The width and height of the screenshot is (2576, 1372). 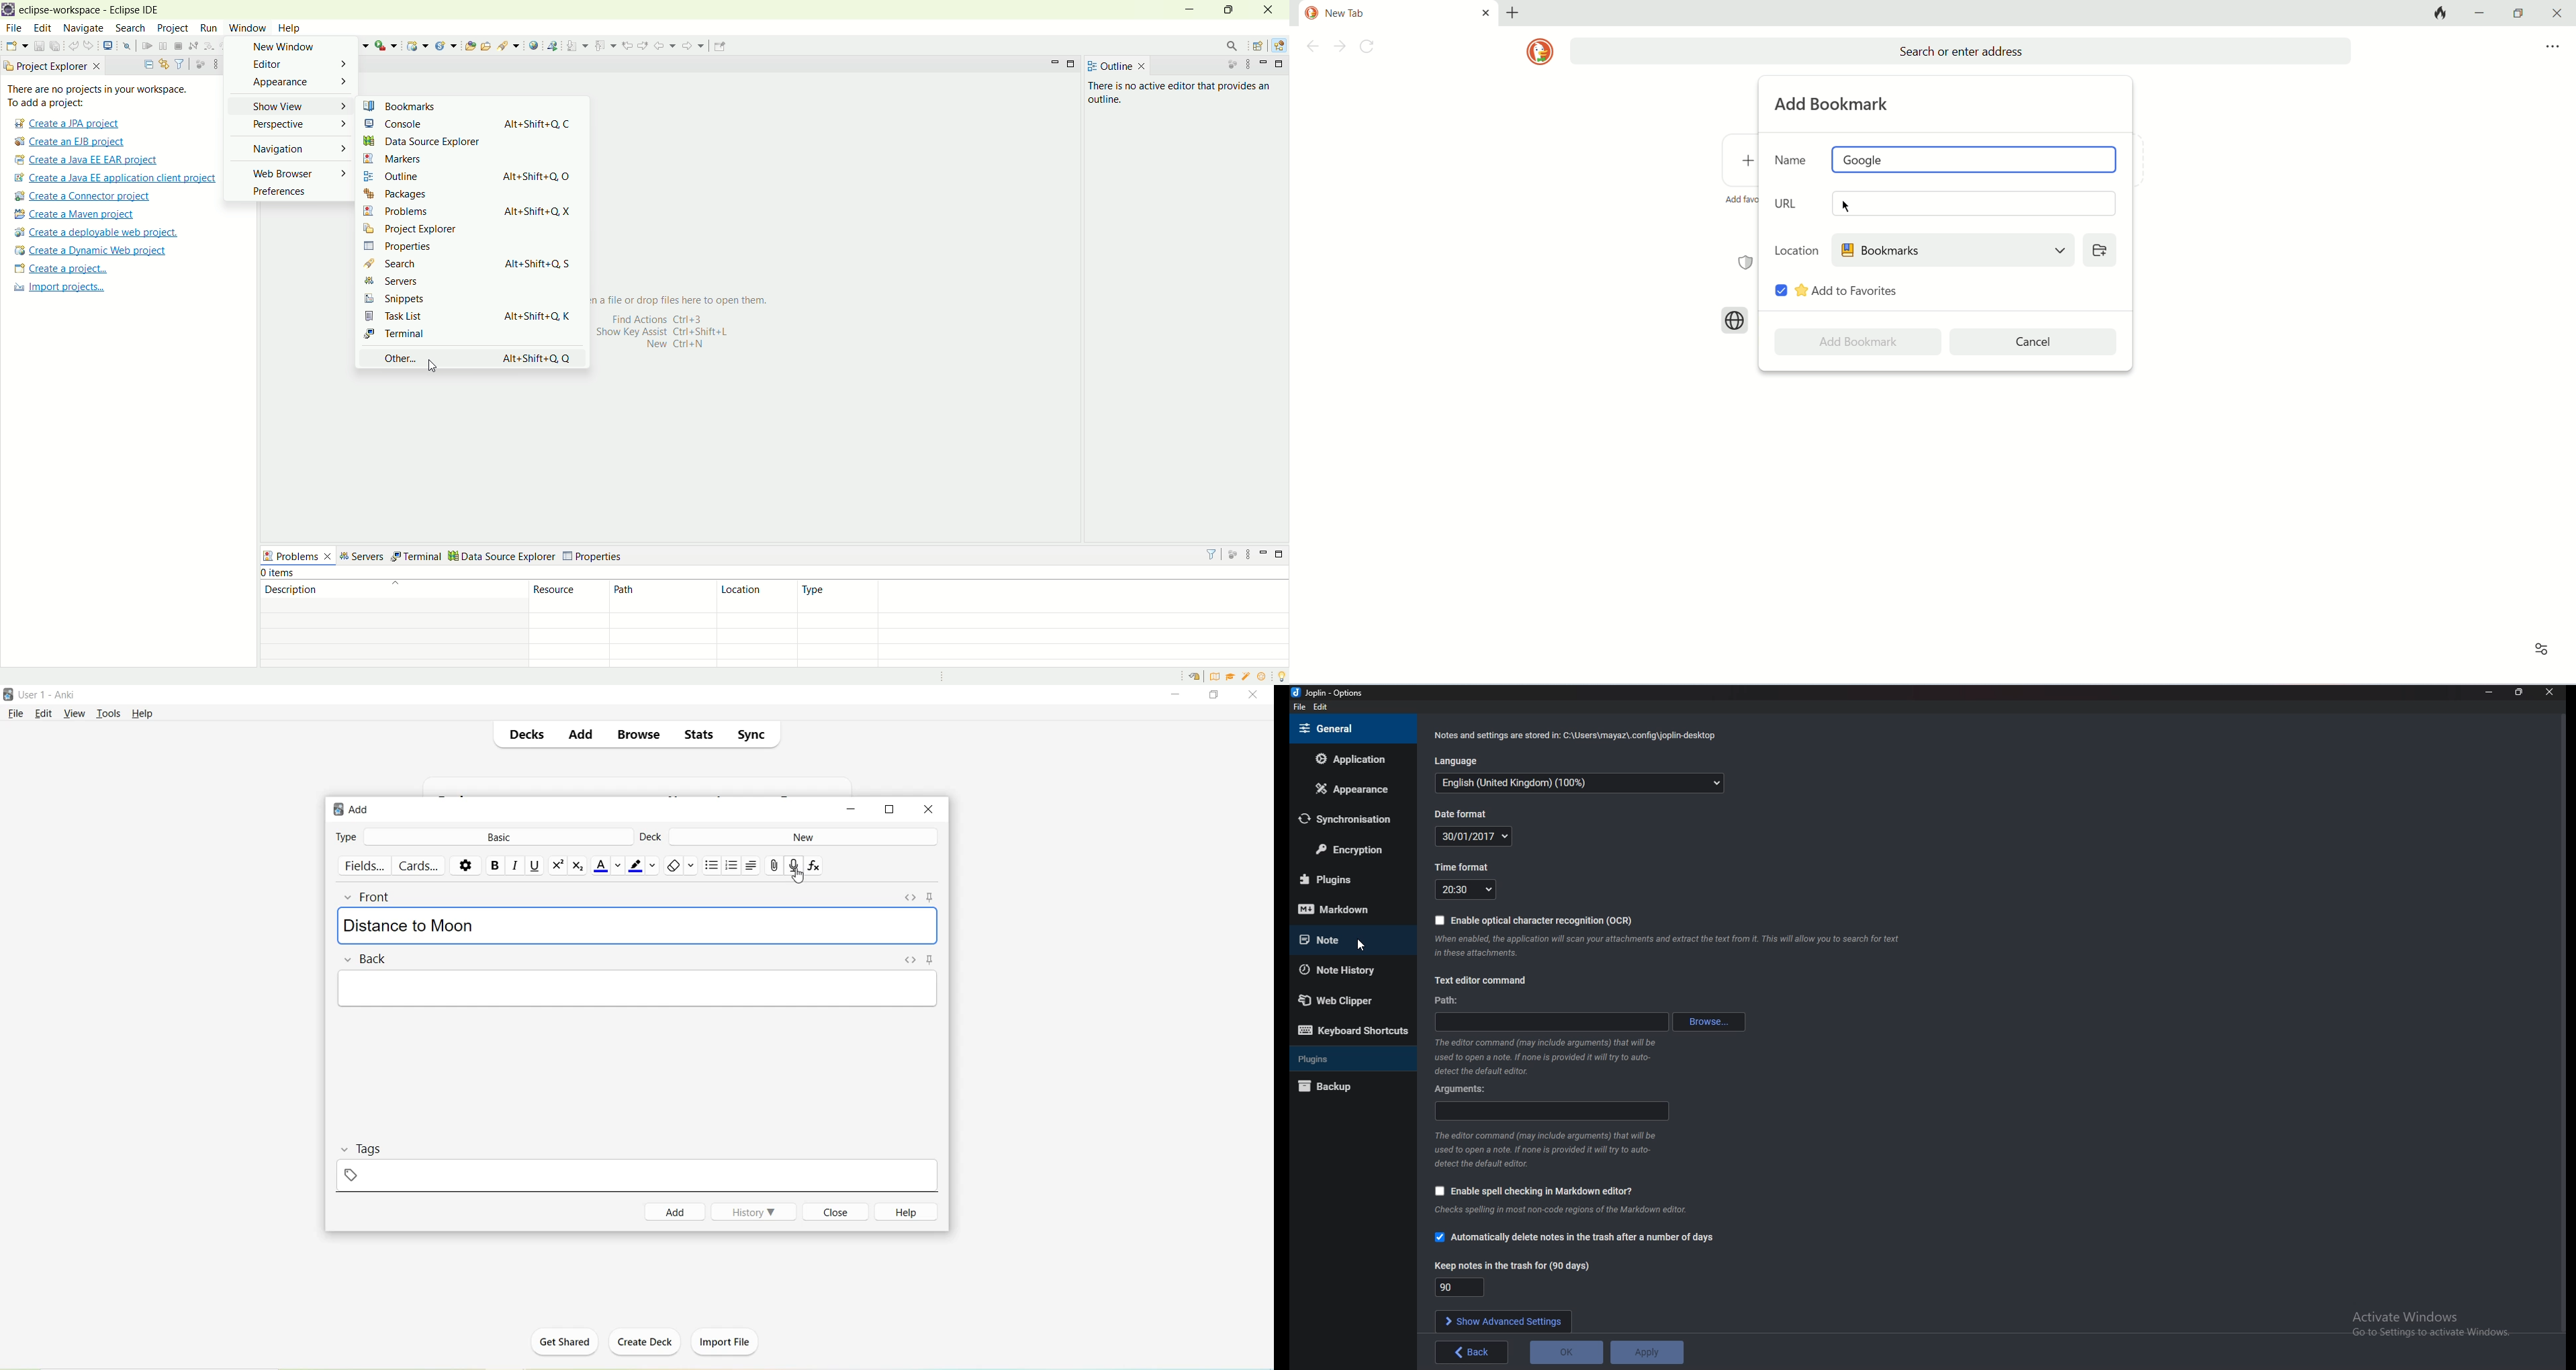 I want to click on create a new Java servlet, so click(x=446, y=45).